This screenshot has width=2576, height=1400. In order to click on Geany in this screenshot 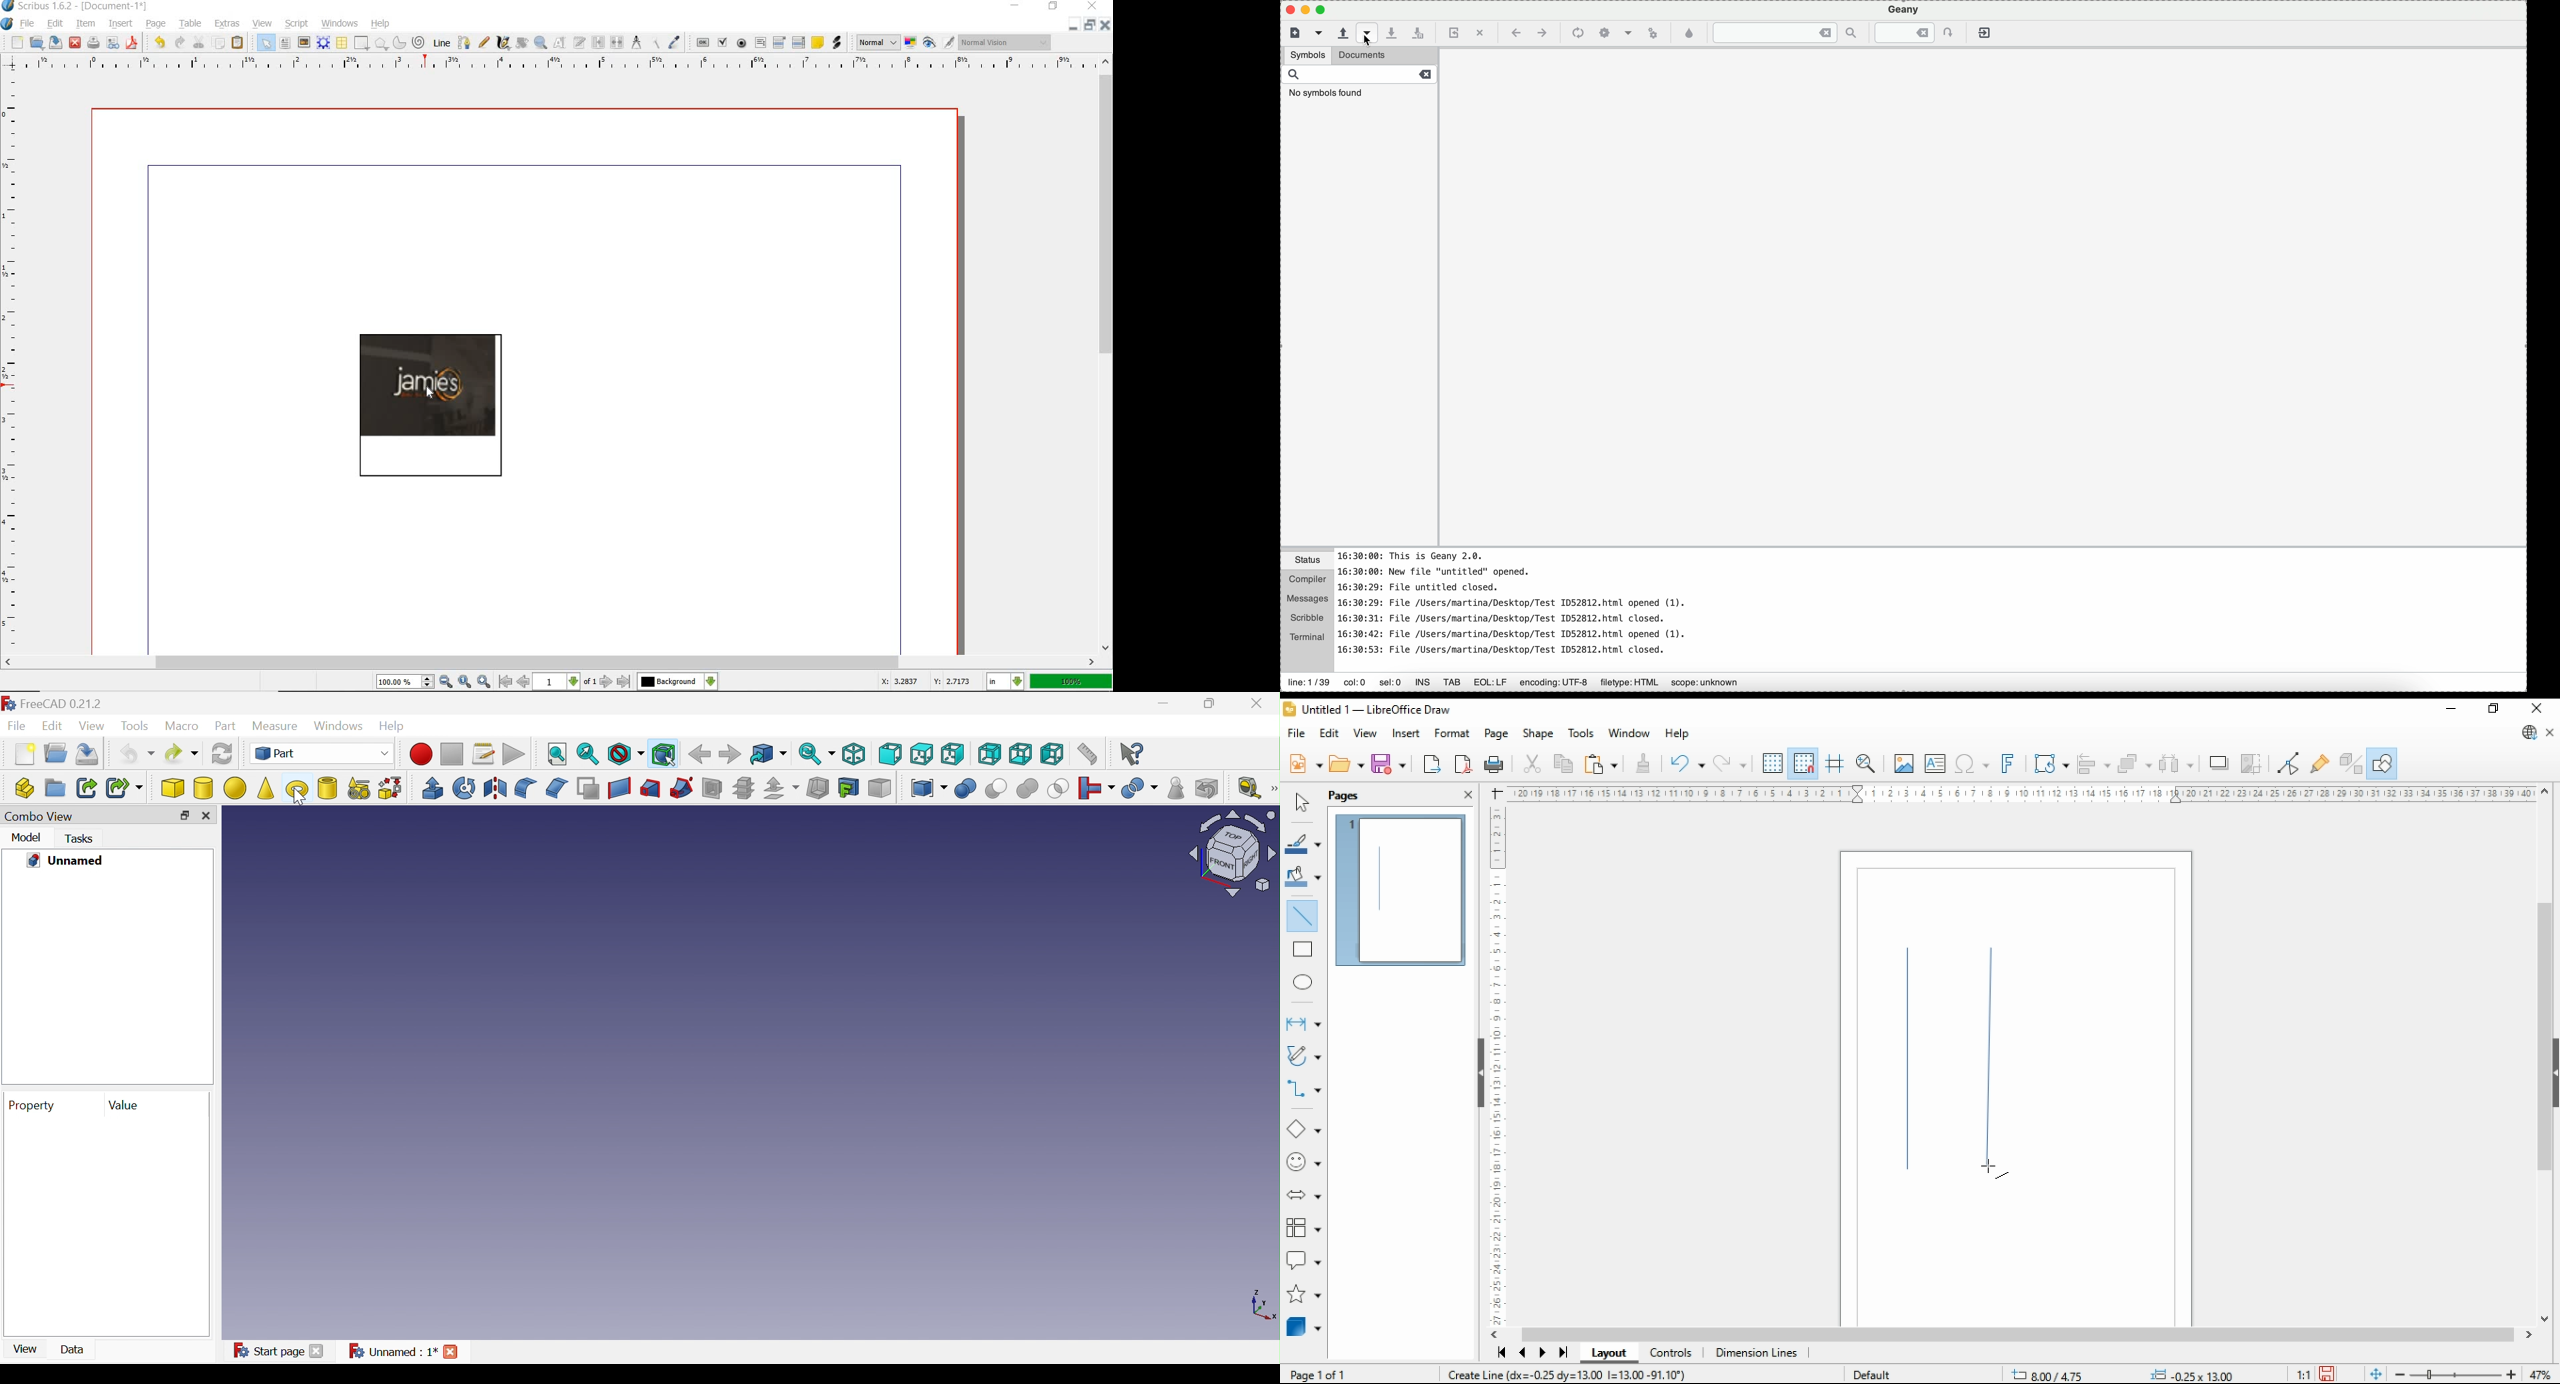, I will do `click(1904, 10)`.